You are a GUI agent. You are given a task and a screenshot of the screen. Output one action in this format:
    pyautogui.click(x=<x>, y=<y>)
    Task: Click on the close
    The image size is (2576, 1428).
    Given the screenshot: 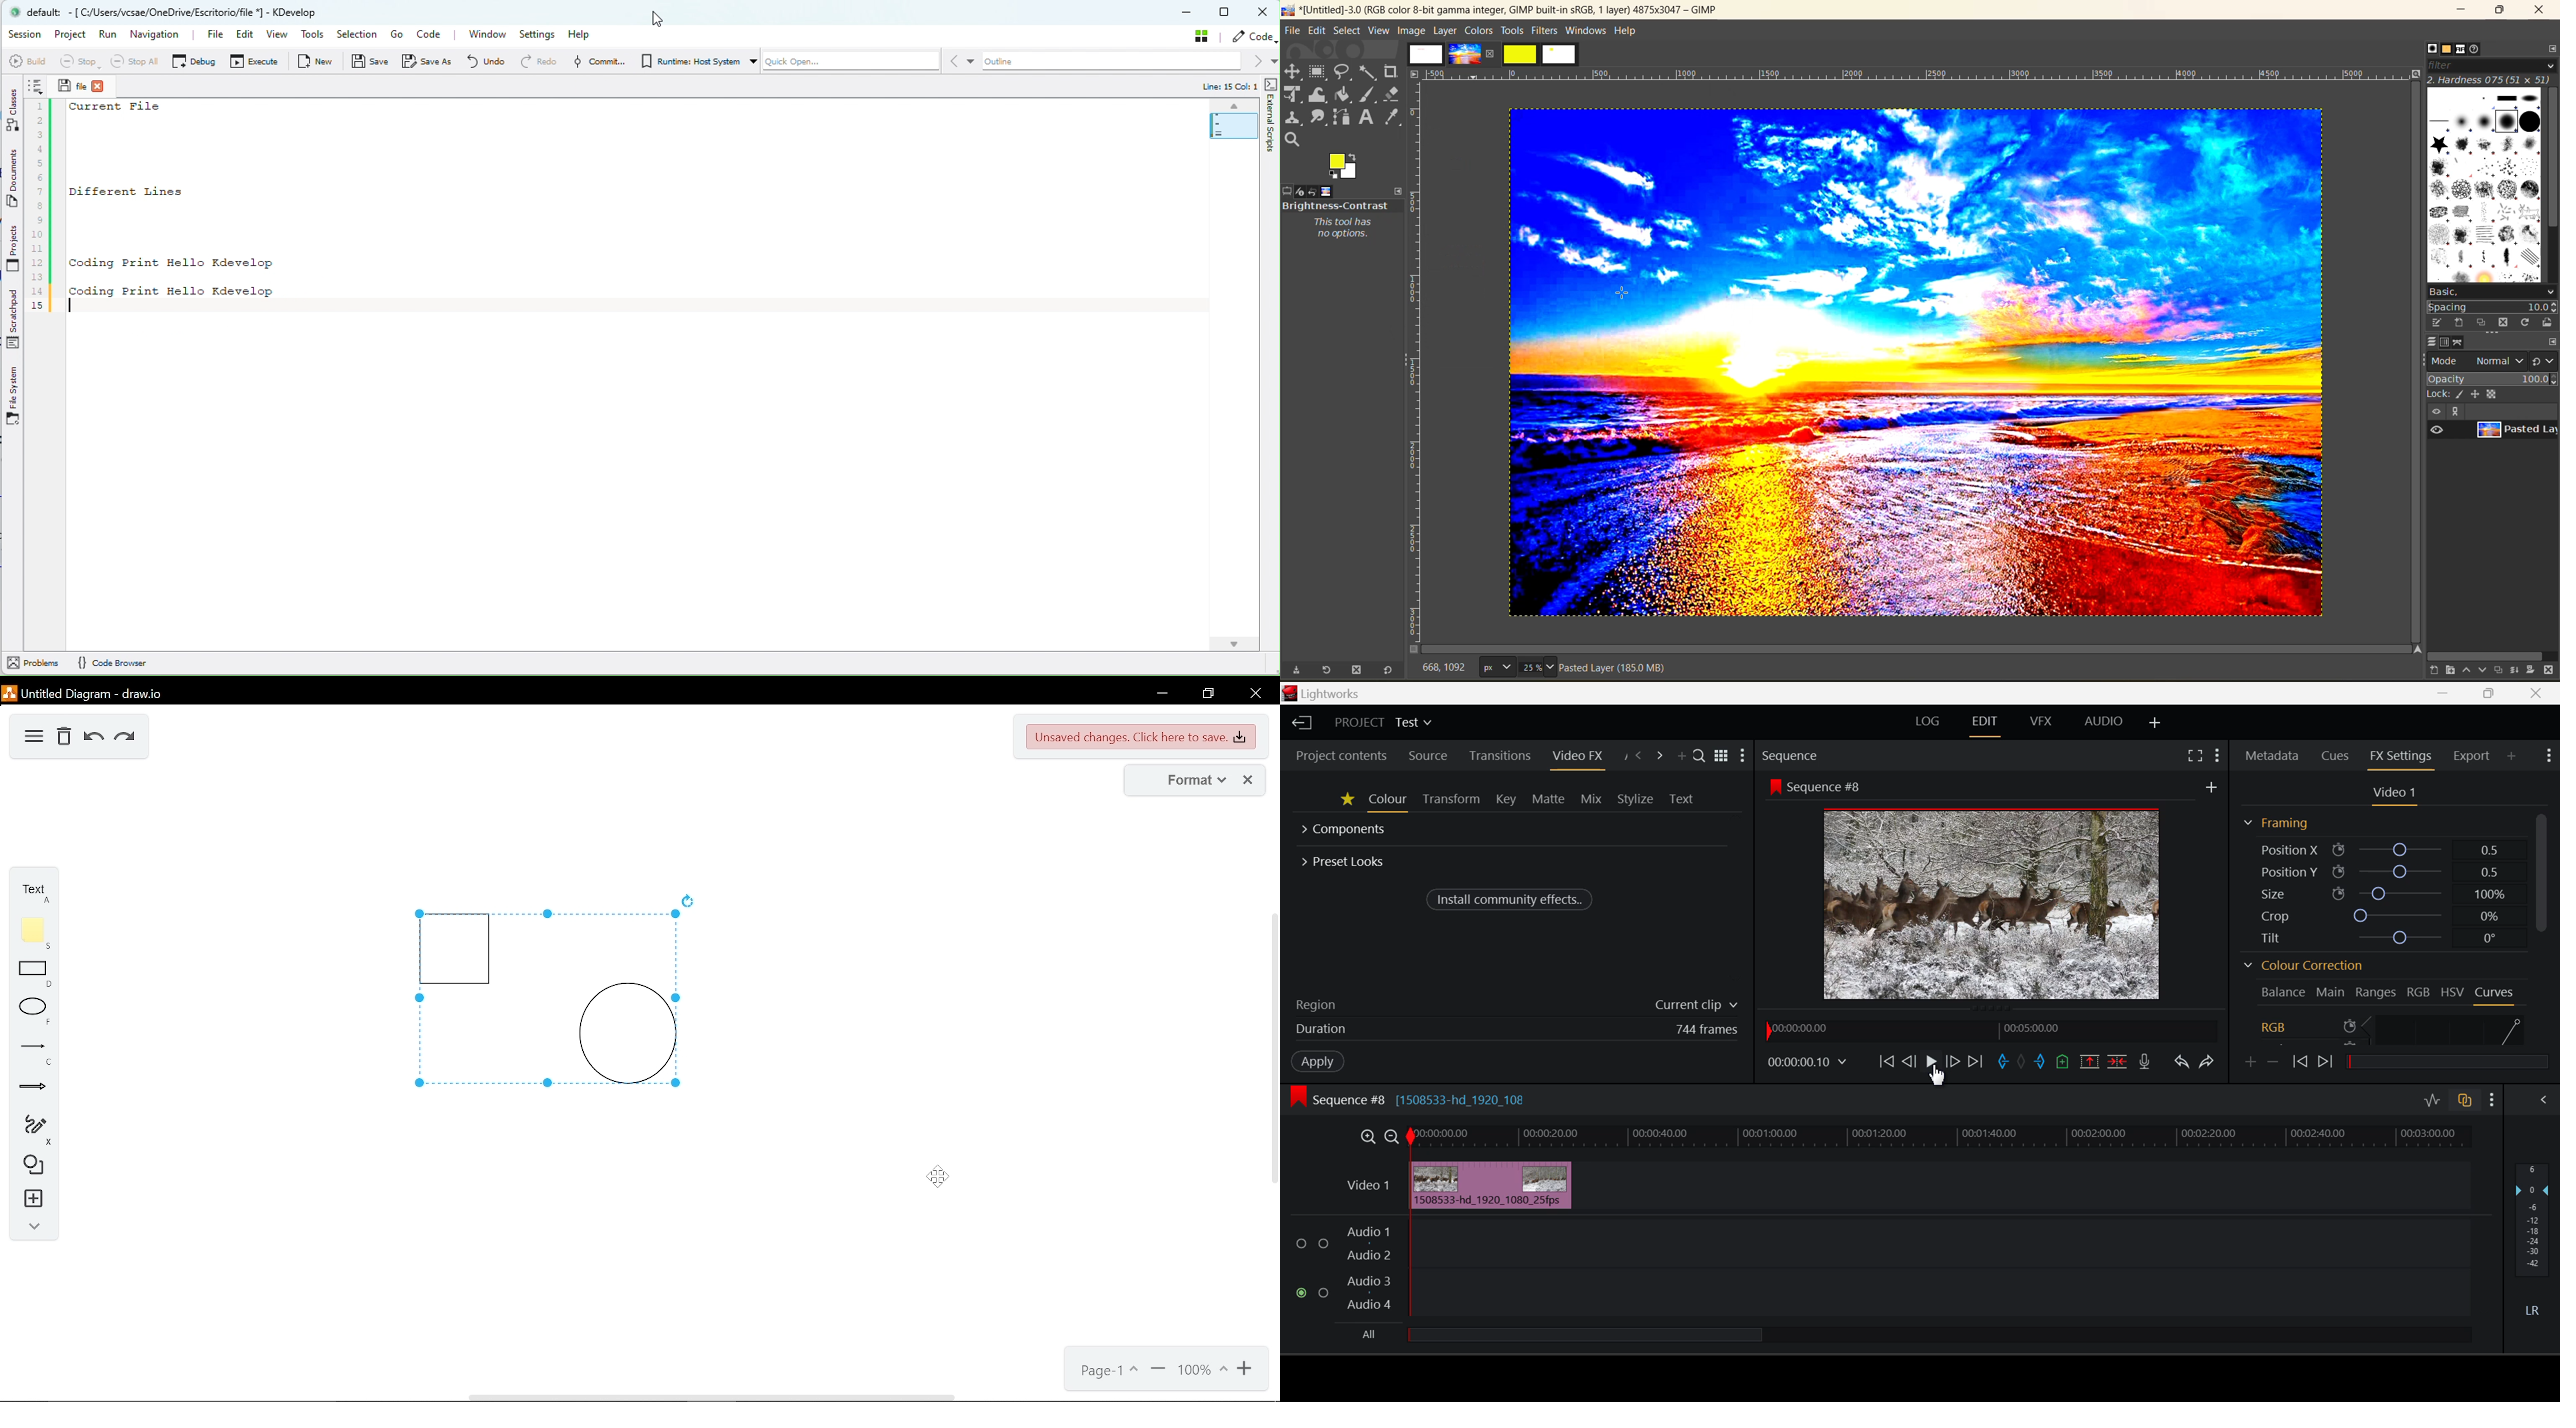 What is the action you would take?
    pyautogui.click(x=2539, y=11)
    